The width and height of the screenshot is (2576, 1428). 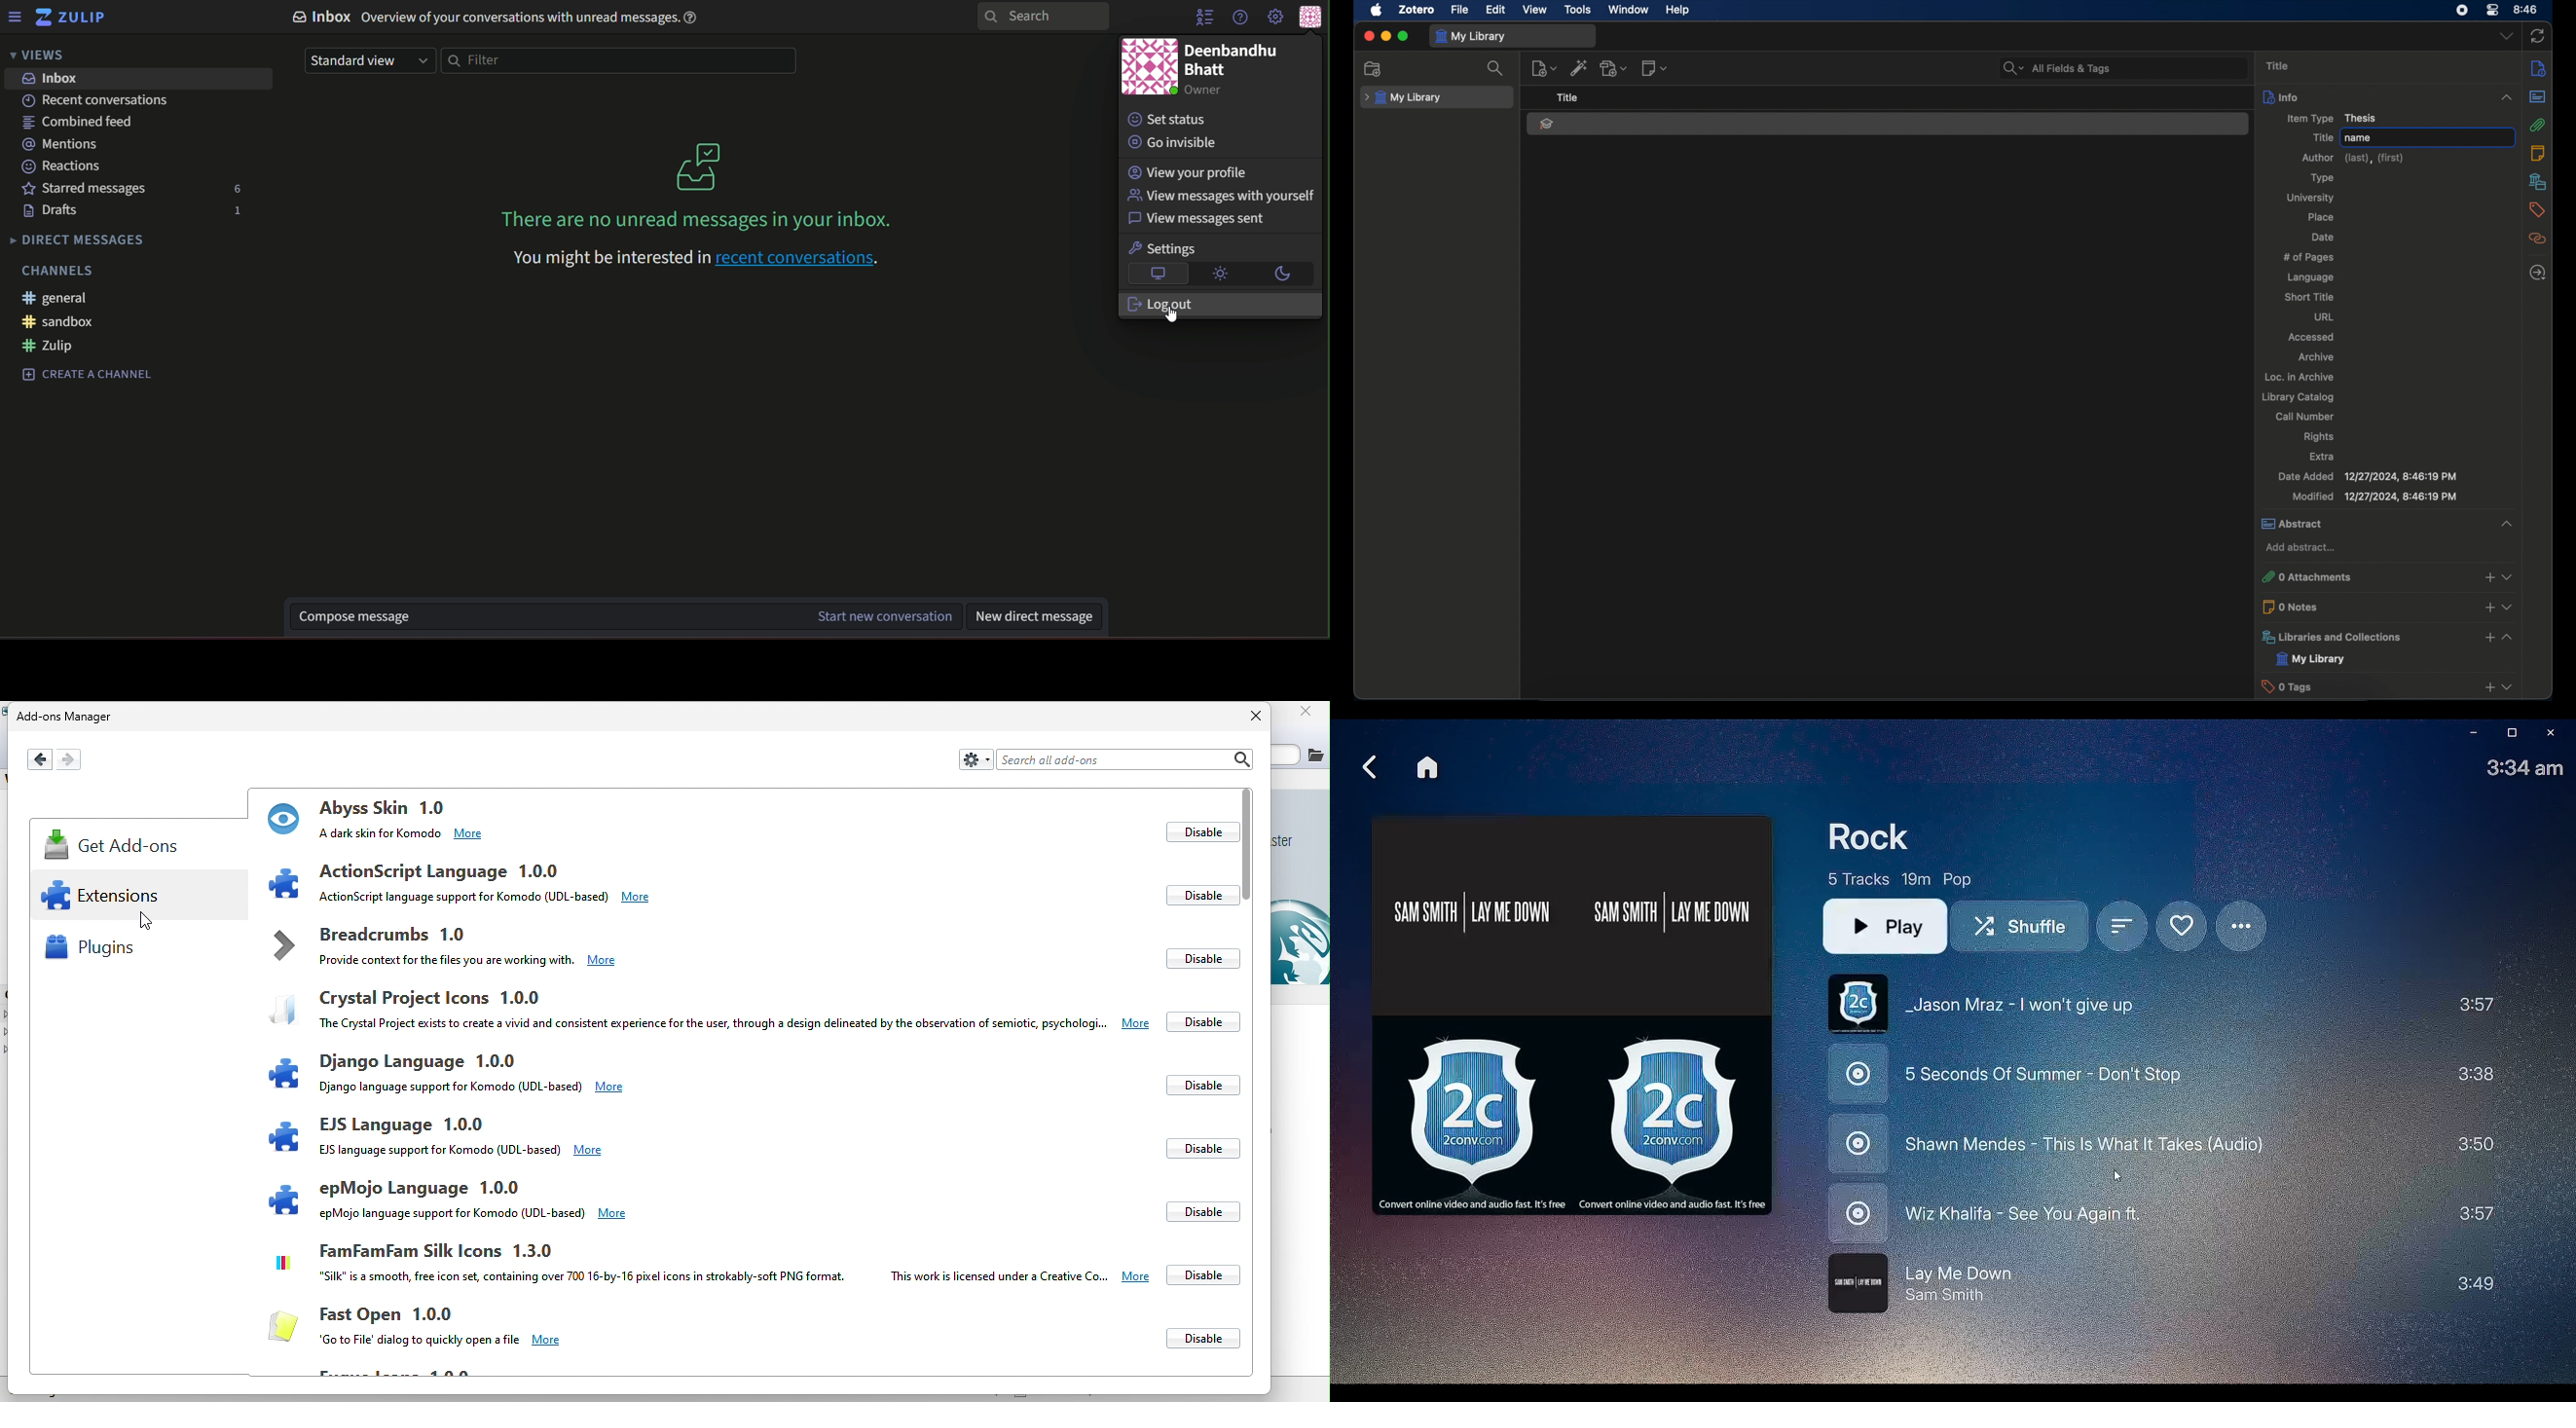 I want to click on text, so click(x=1173, y=144).